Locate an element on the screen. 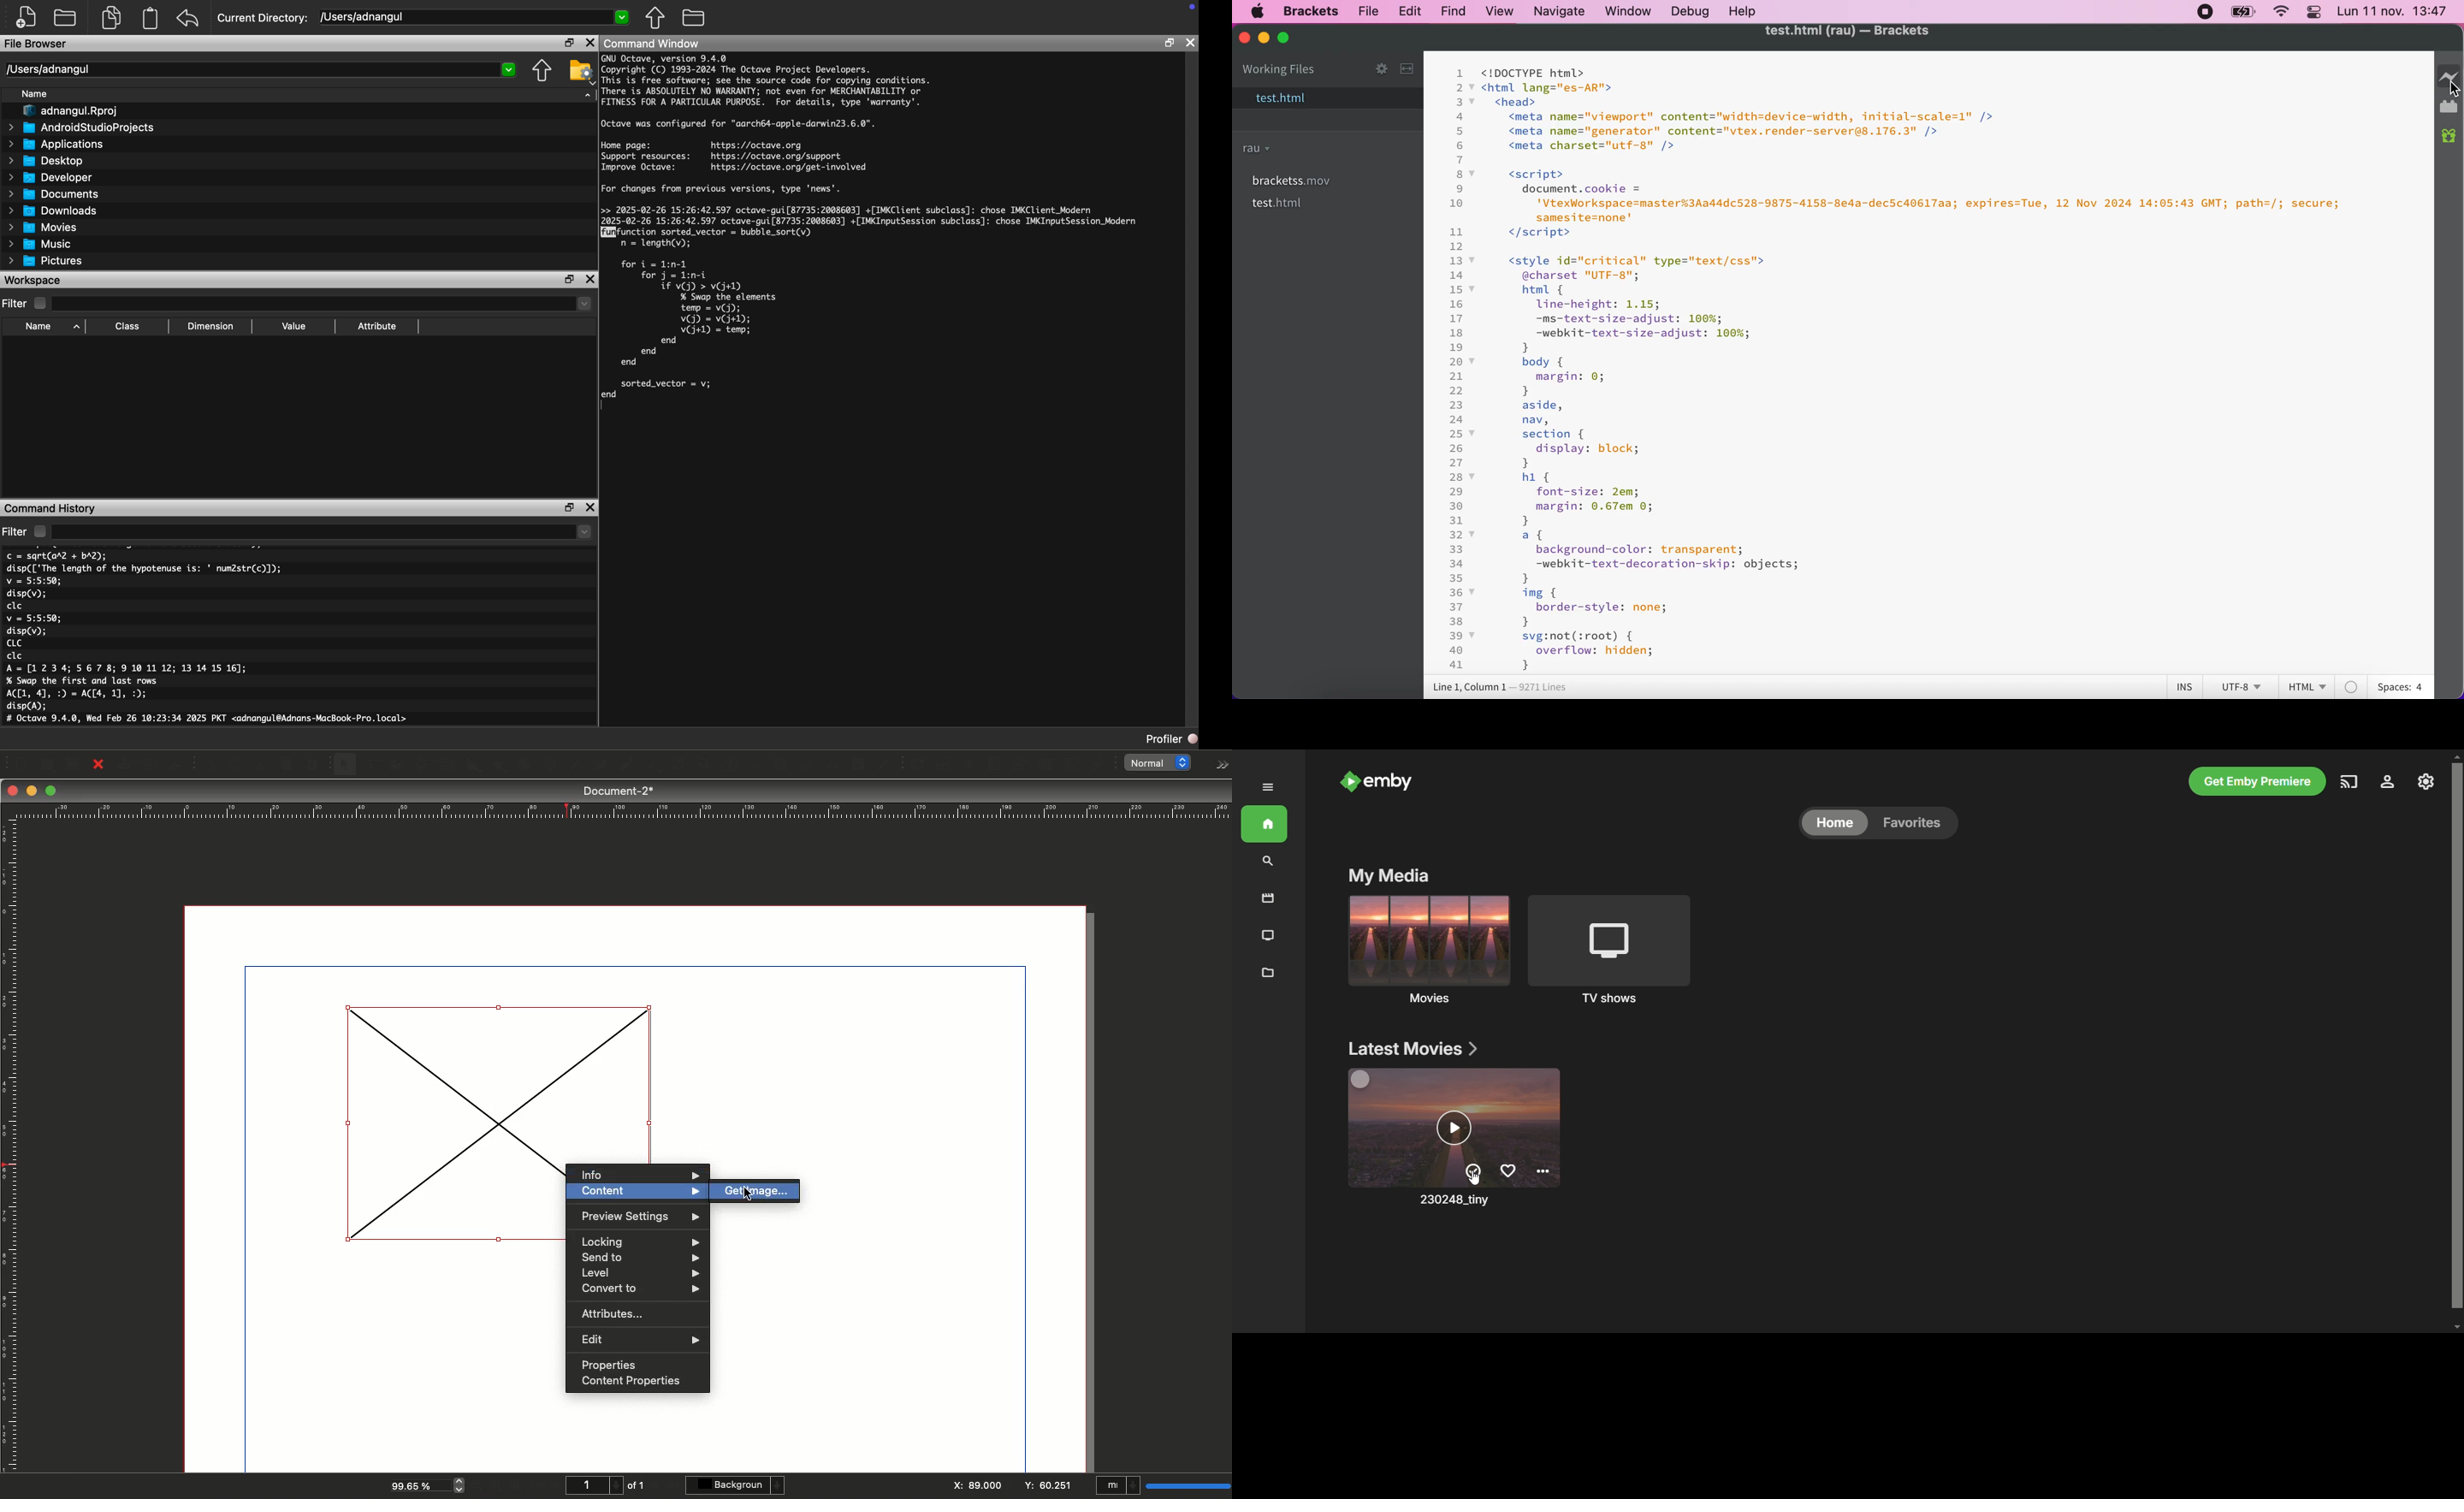  edit is located at coordinates (1408, 11).